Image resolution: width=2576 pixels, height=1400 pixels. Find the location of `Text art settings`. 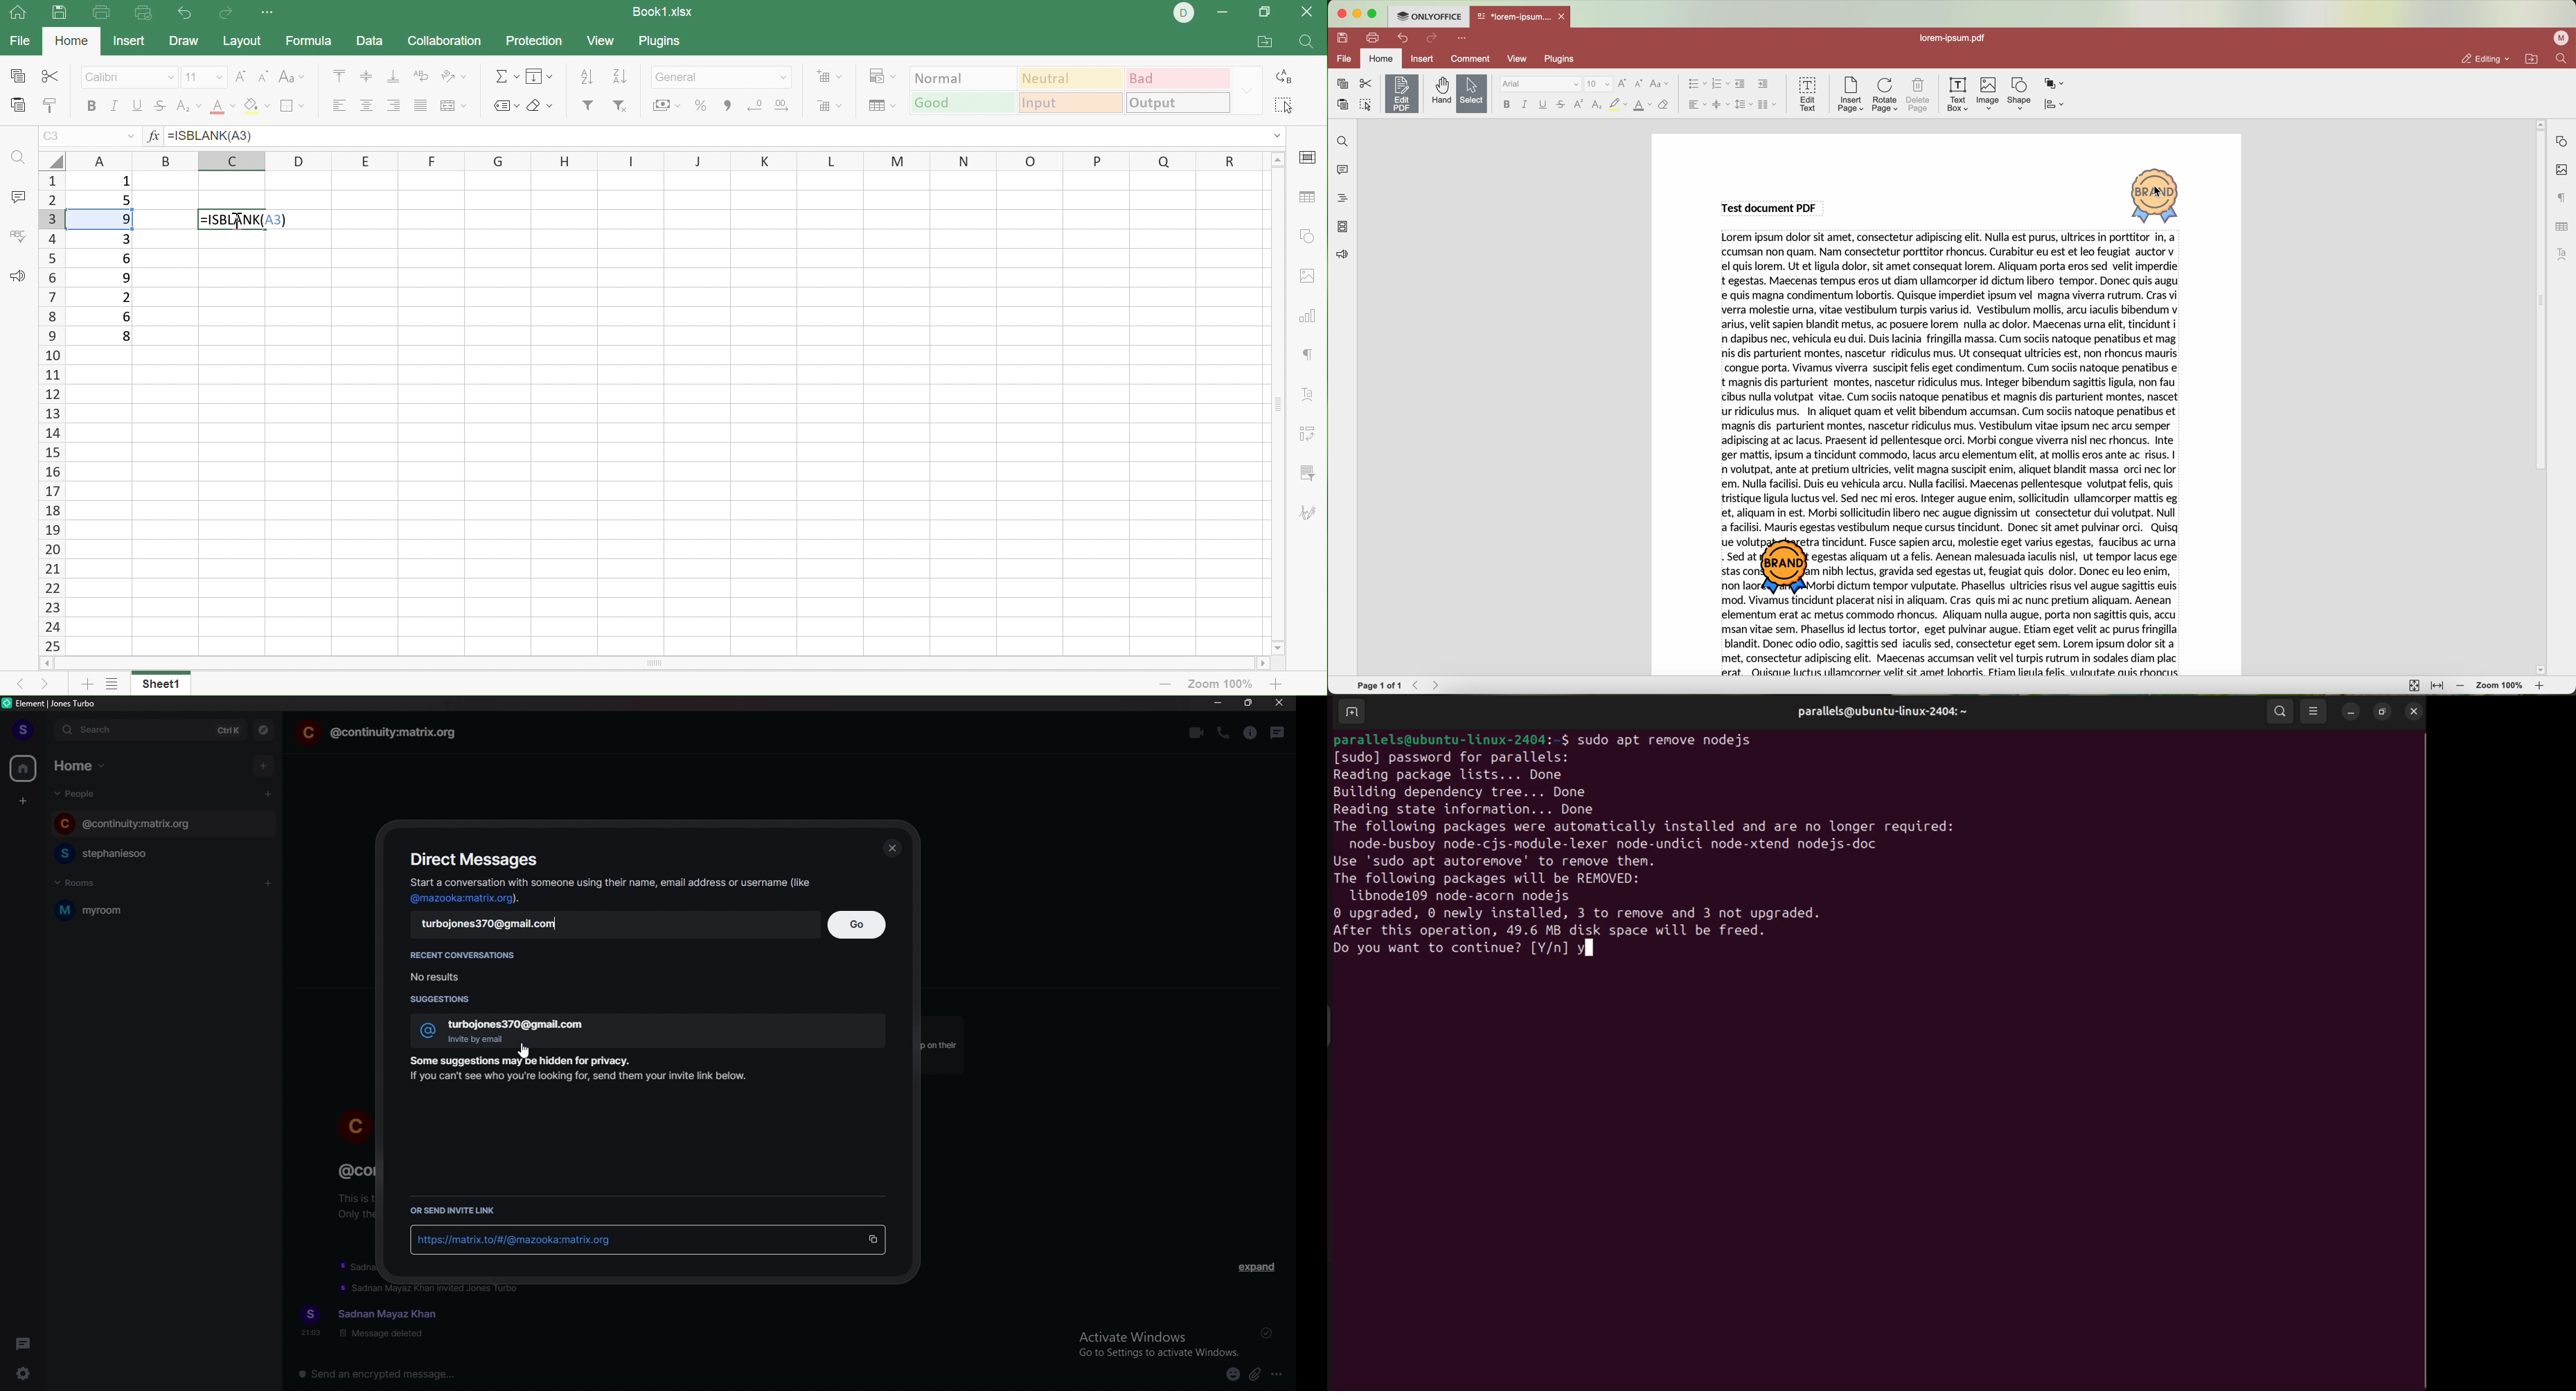

Text art settings is located at coordinates (1308, 393).